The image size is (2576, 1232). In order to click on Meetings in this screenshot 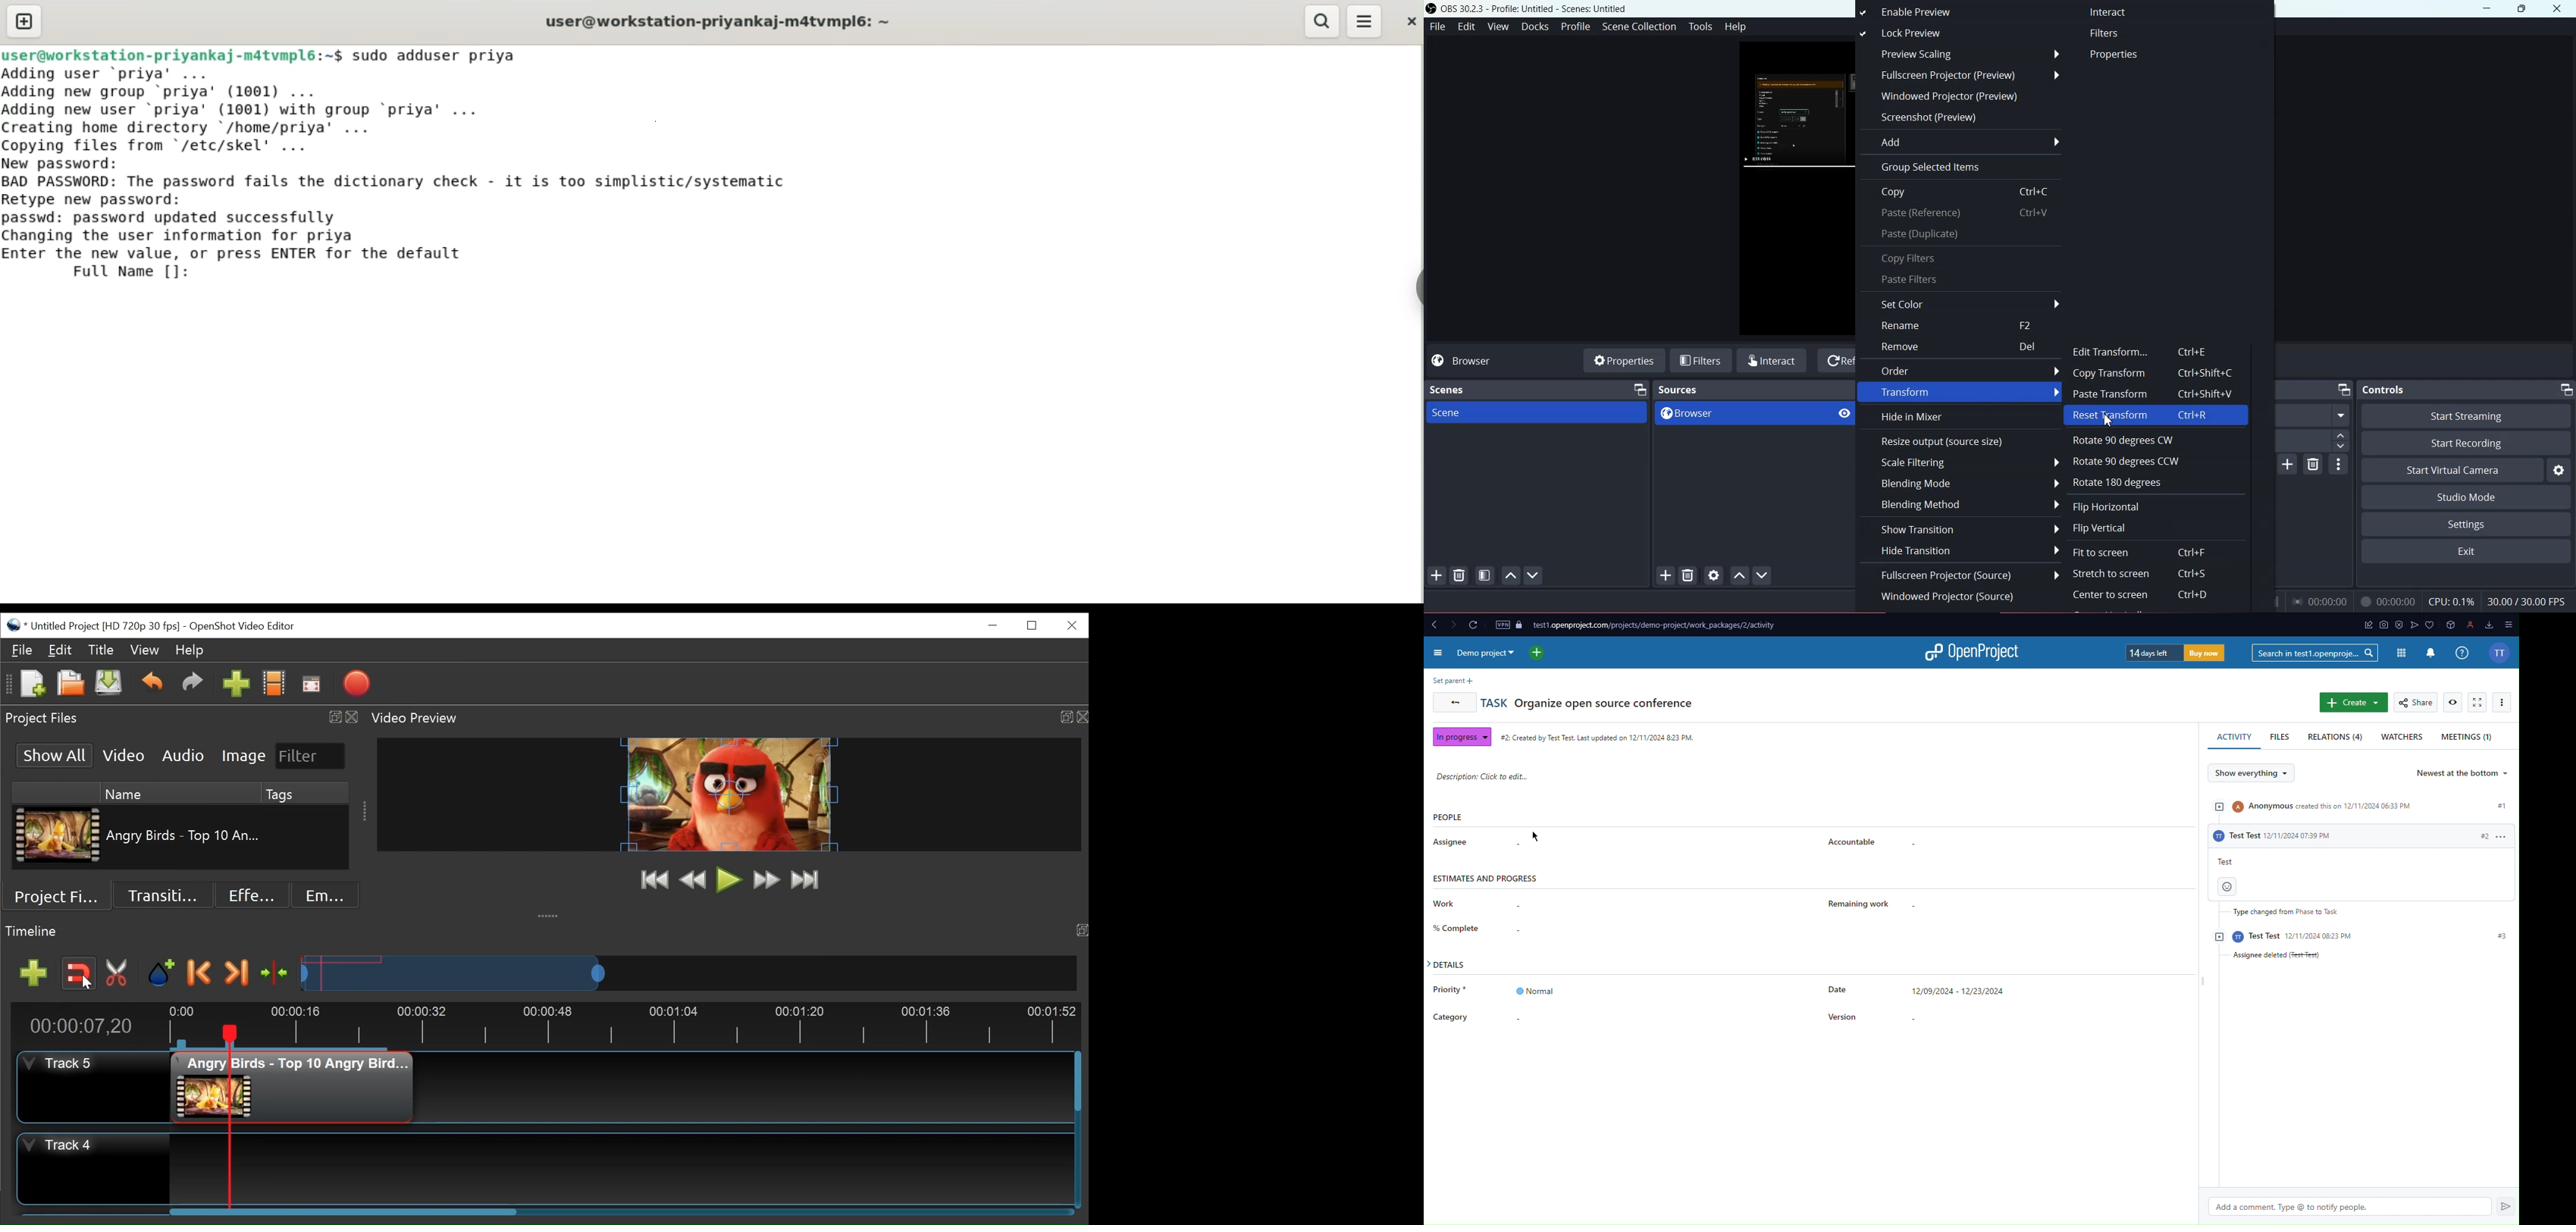, I will do `click(2472, 738)`.